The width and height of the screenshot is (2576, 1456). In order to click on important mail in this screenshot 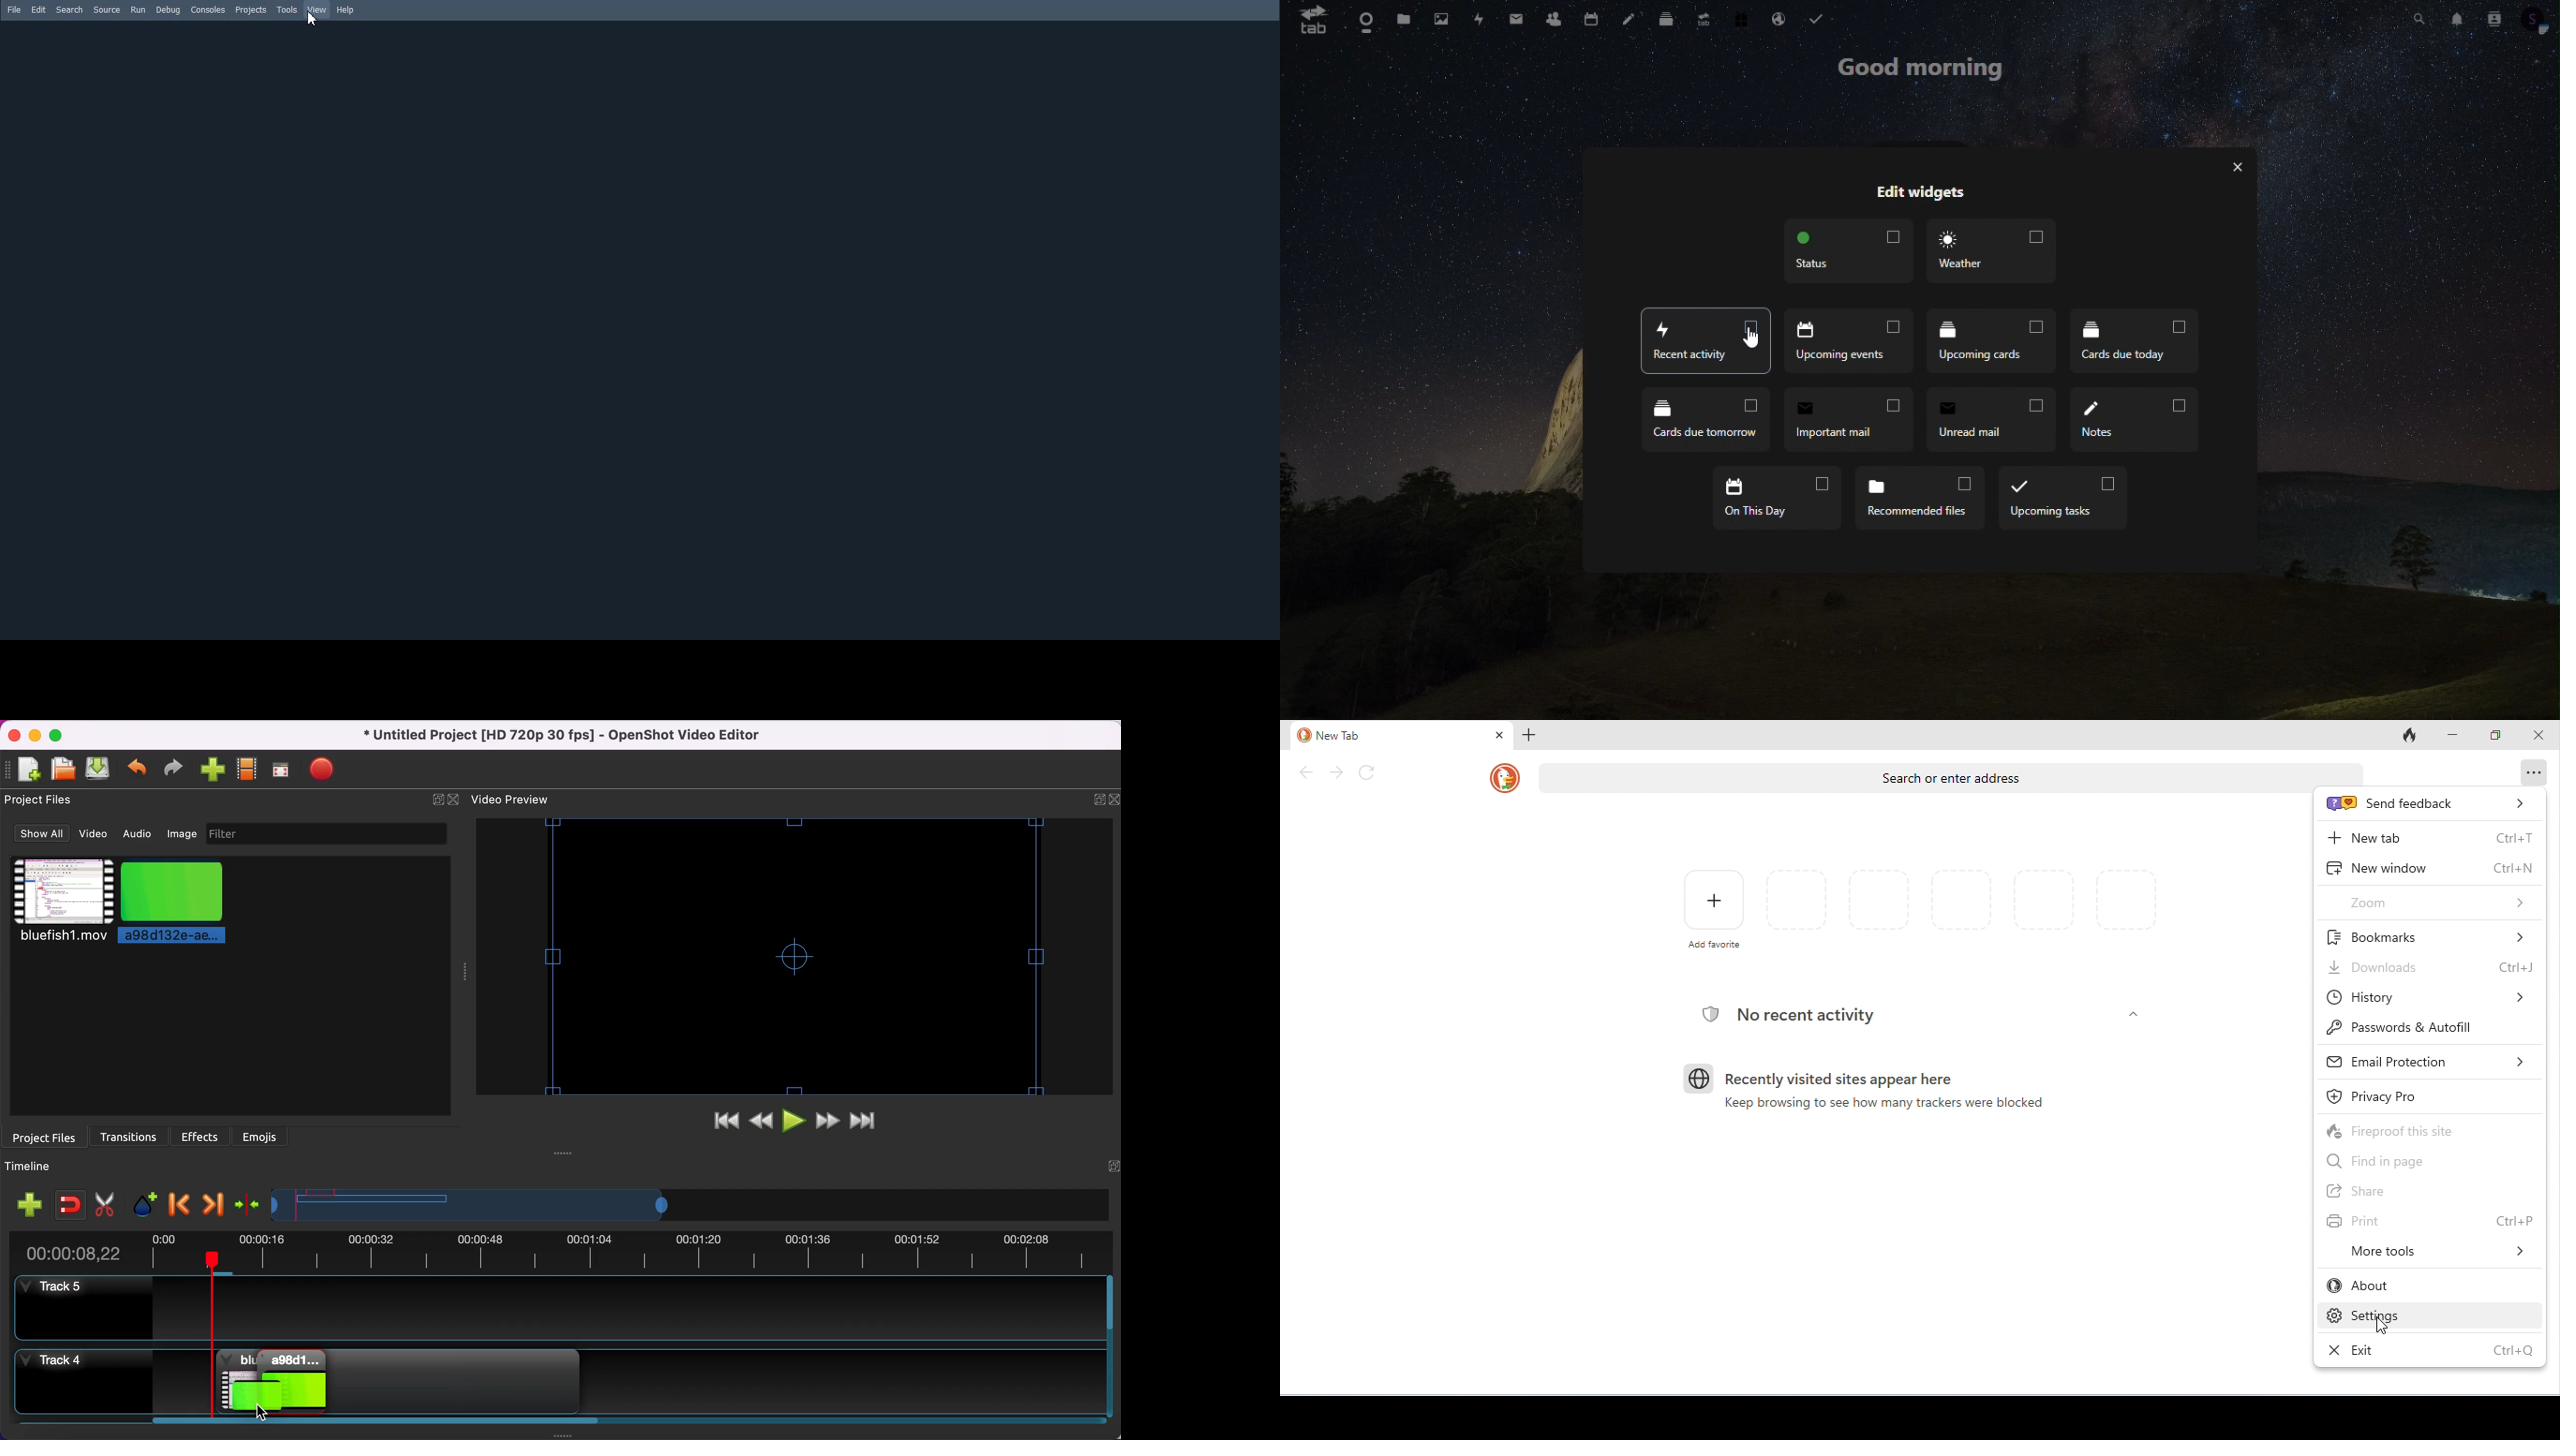, I will do `click(1853, 418)`.